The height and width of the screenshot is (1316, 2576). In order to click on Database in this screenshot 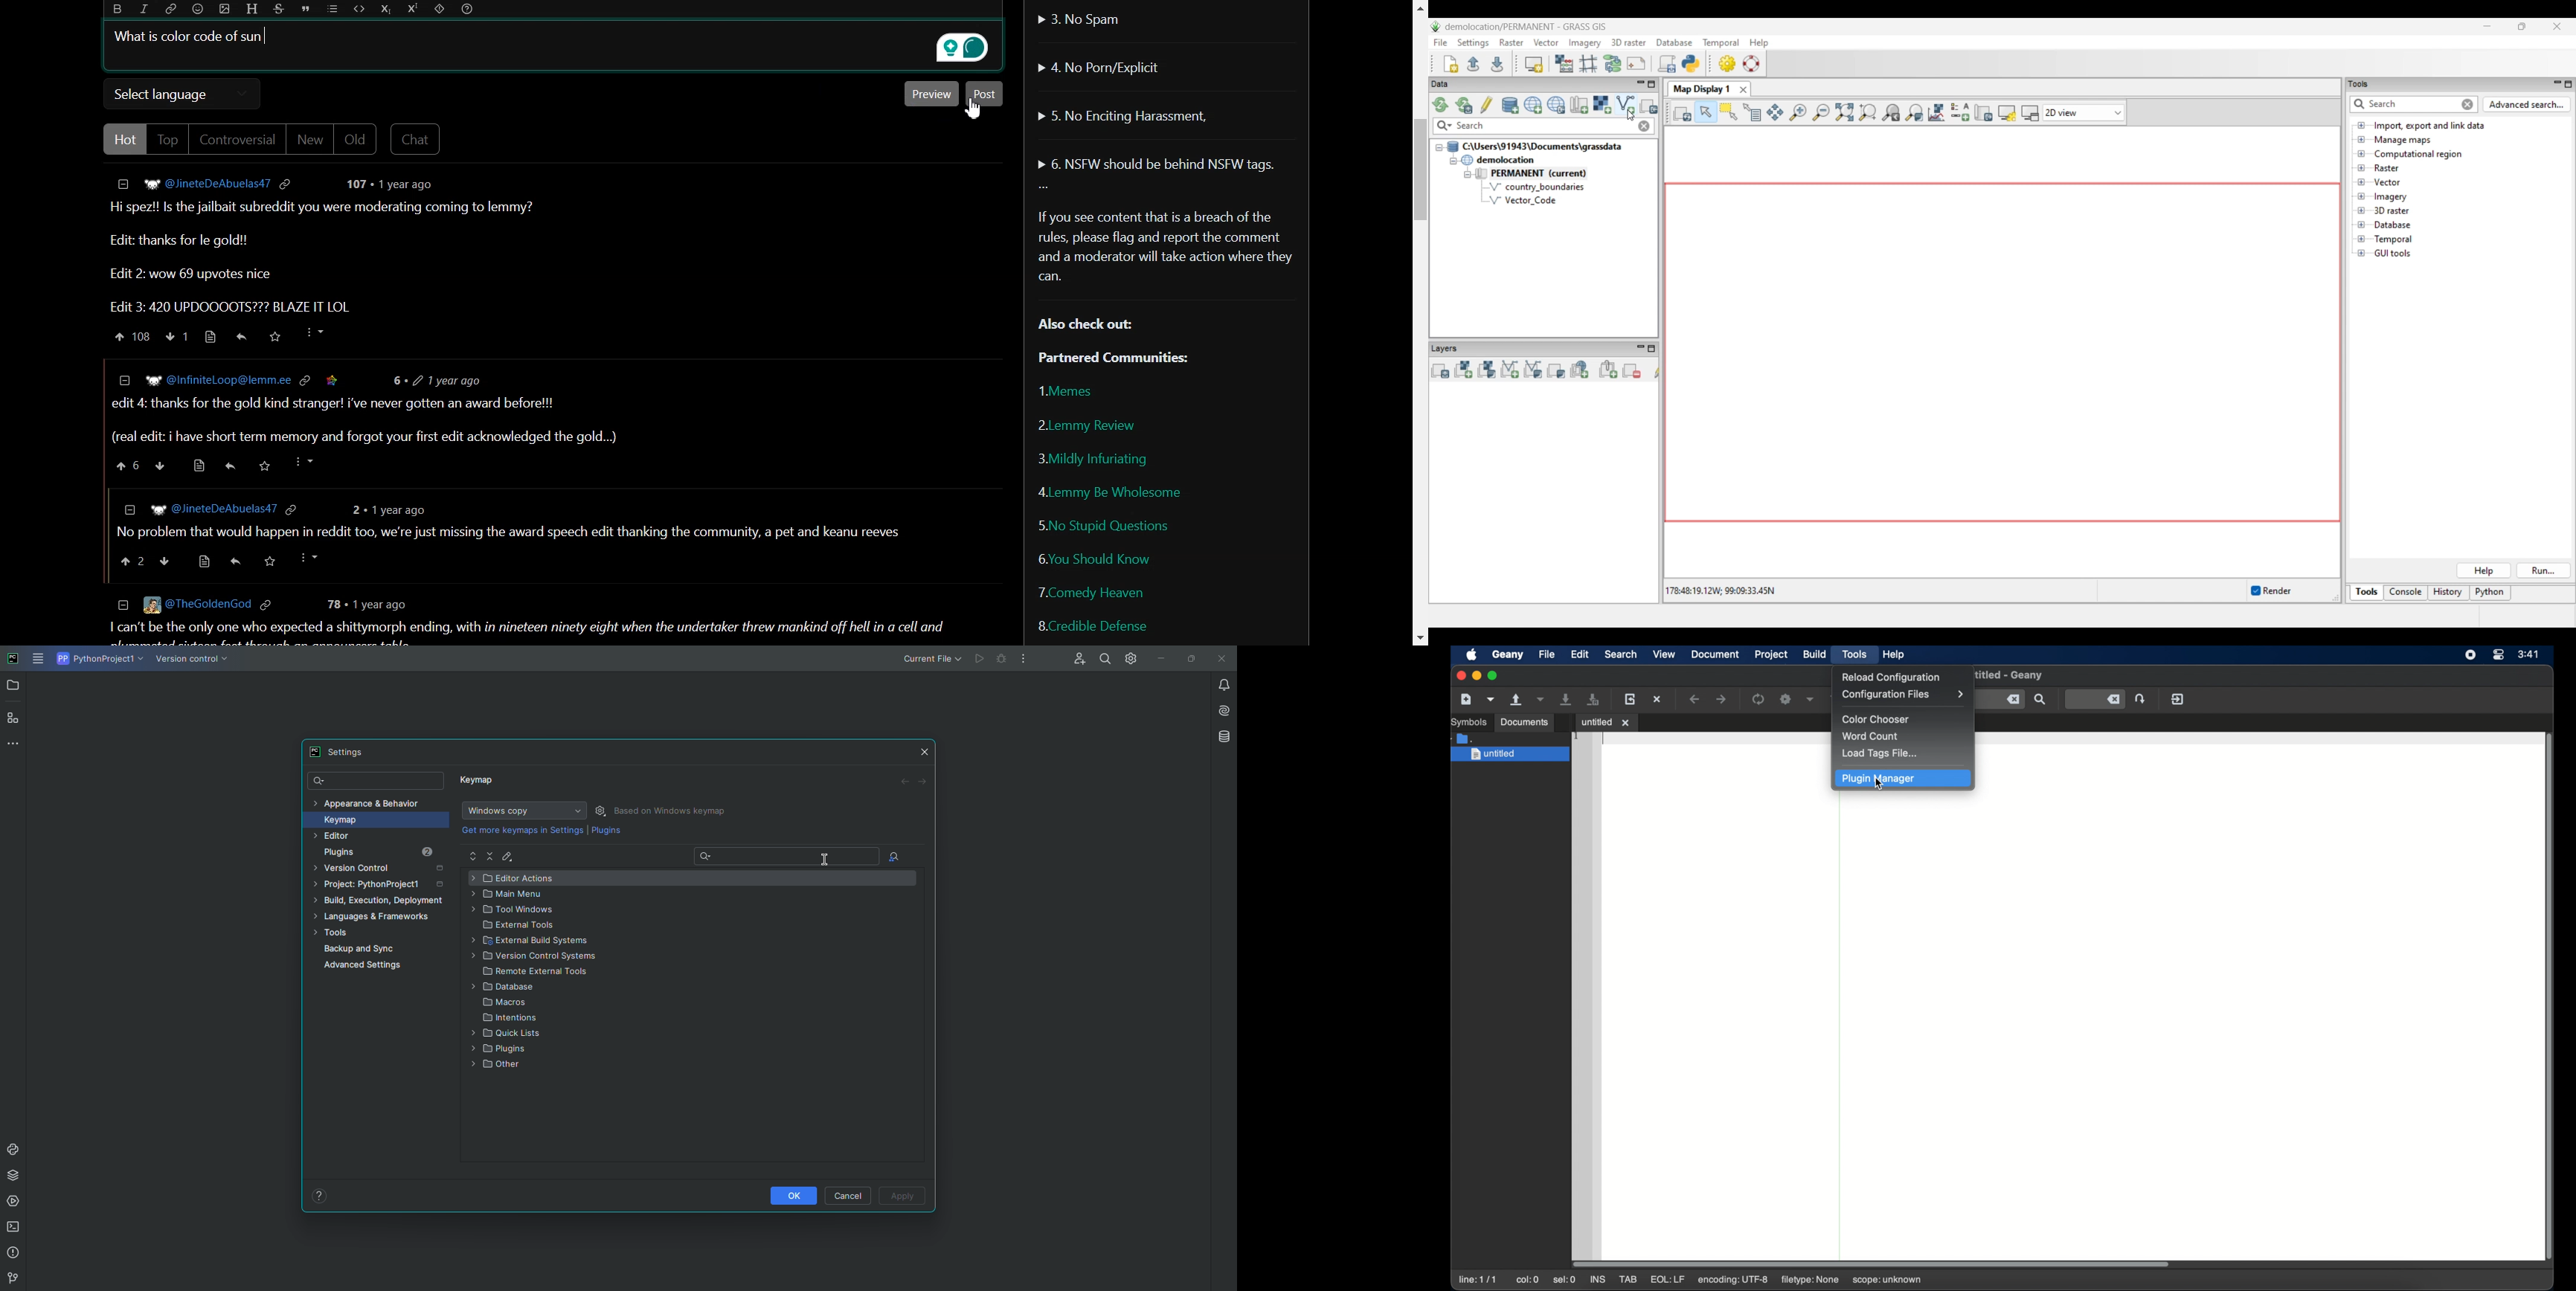, I will do `click(505, 988)`.